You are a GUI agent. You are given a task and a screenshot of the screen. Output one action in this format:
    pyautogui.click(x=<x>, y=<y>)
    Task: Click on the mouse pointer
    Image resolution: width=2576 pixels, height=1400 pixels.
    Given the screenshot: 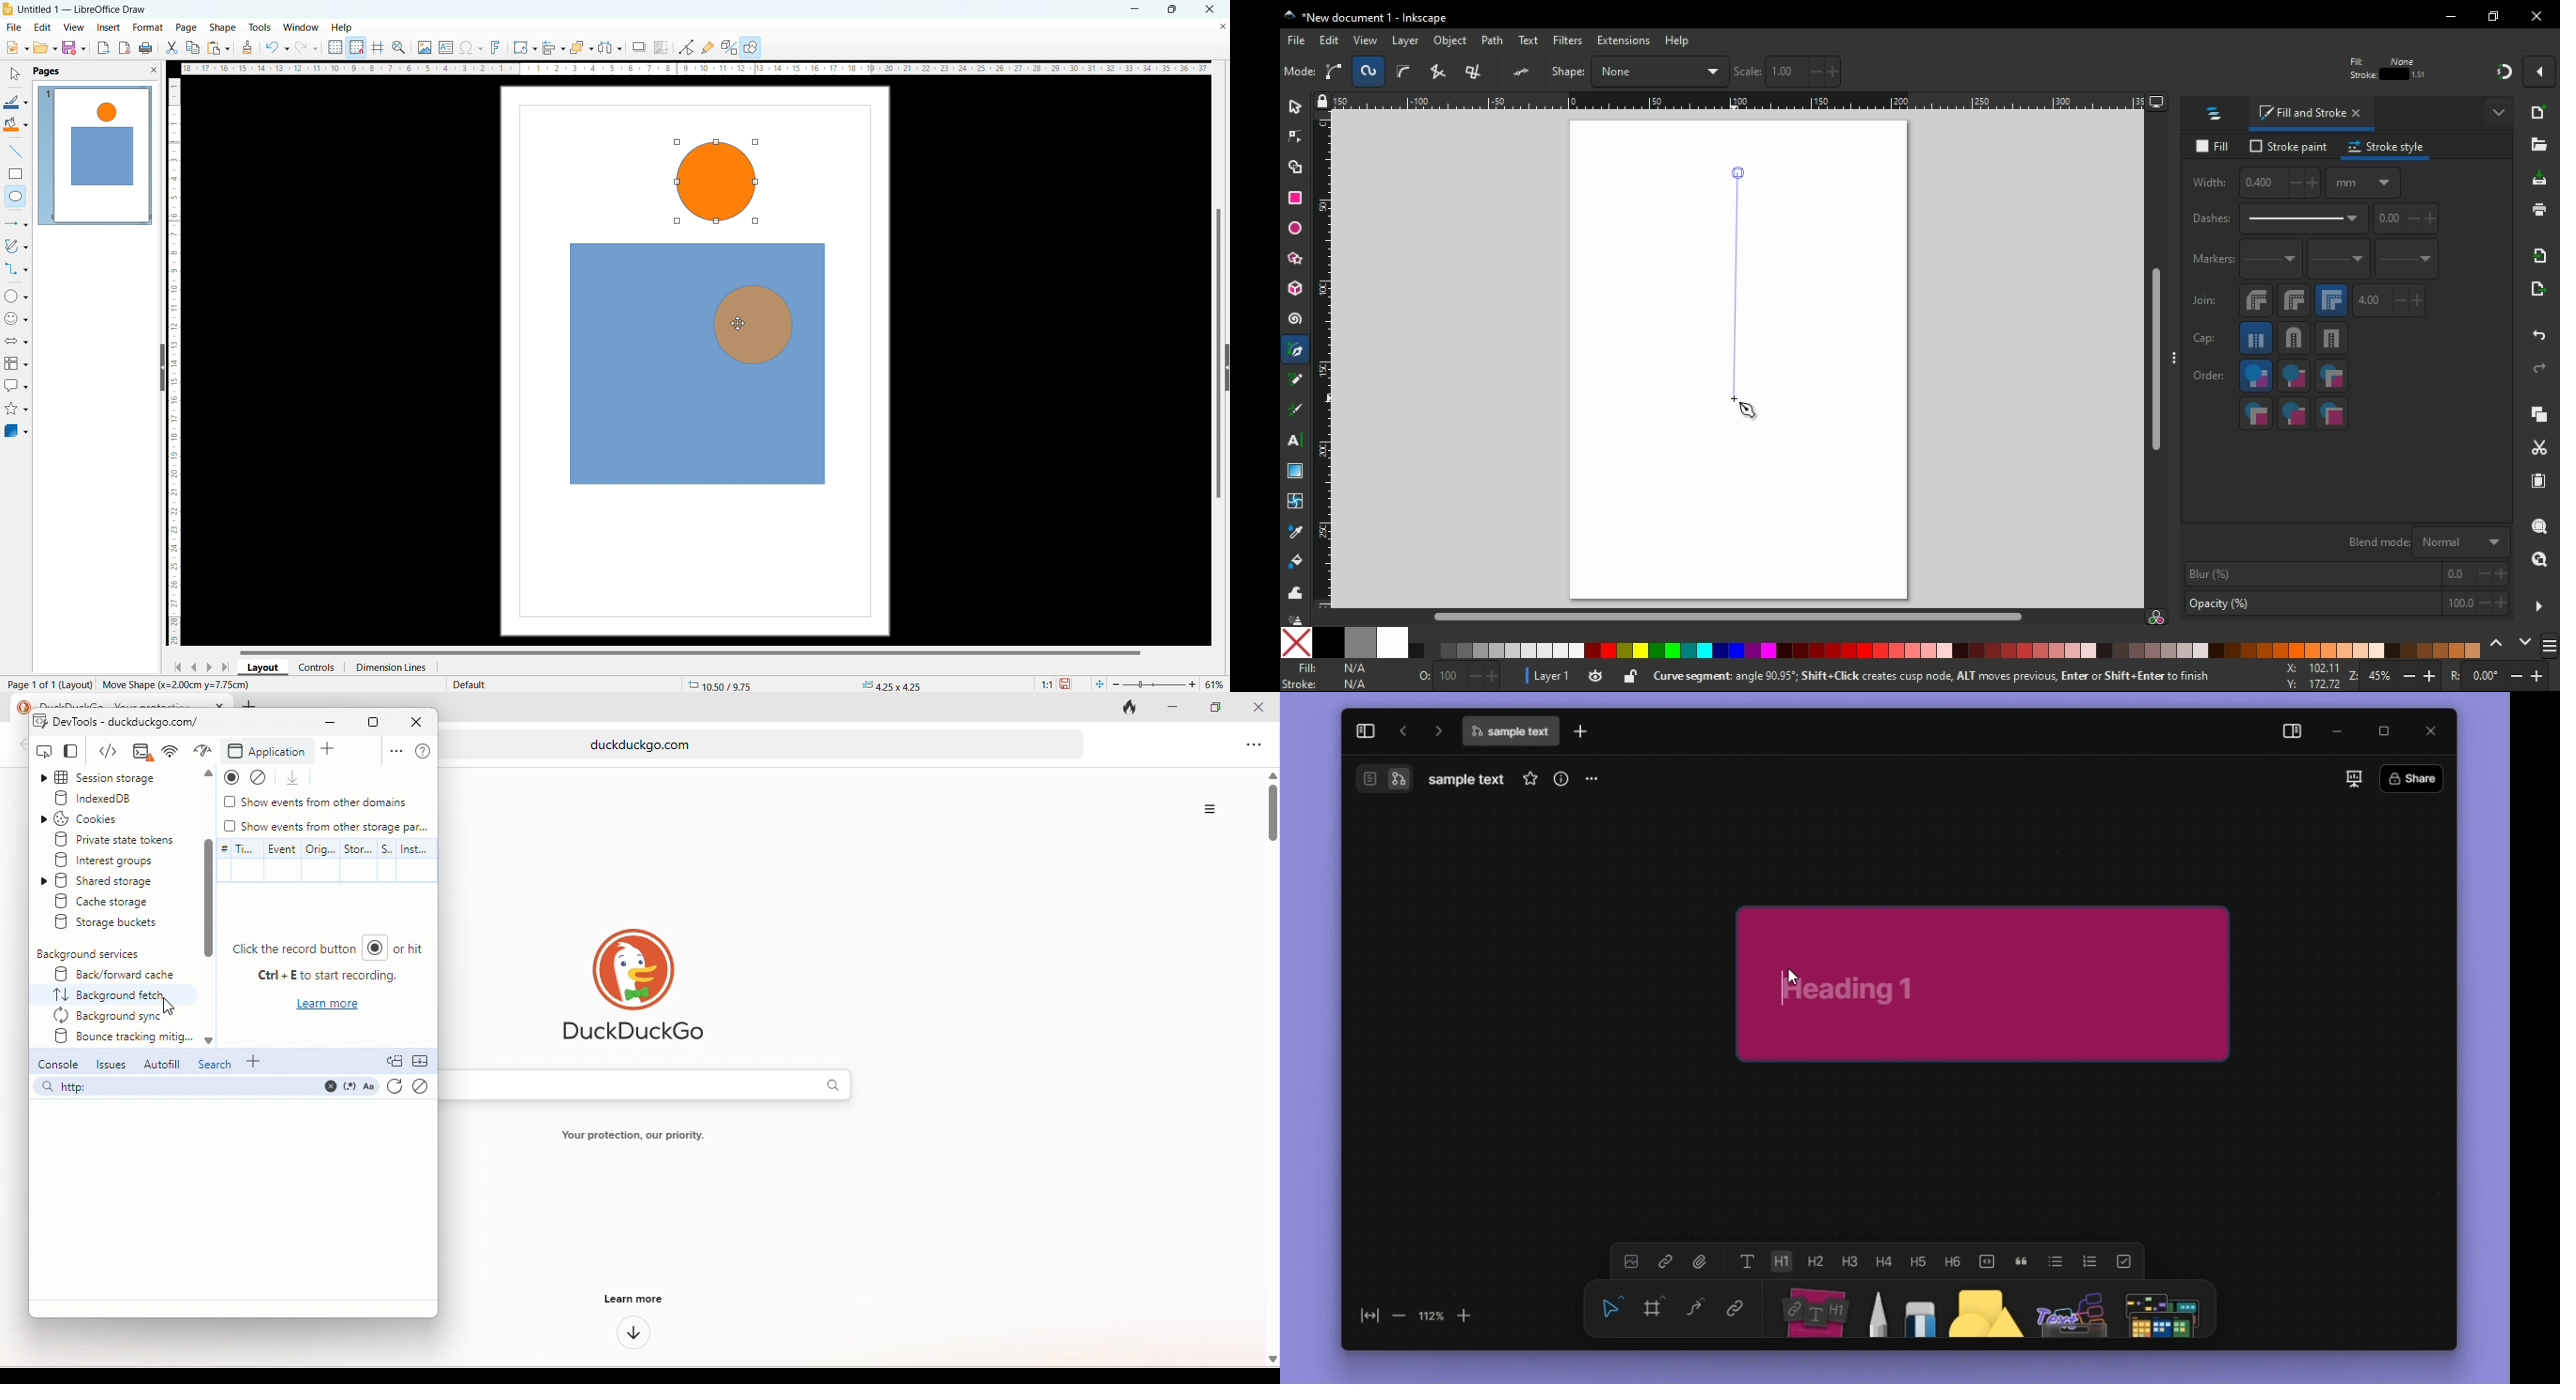 What is the action you would take?
    pyautogui.click(x=1750, y=414)
    